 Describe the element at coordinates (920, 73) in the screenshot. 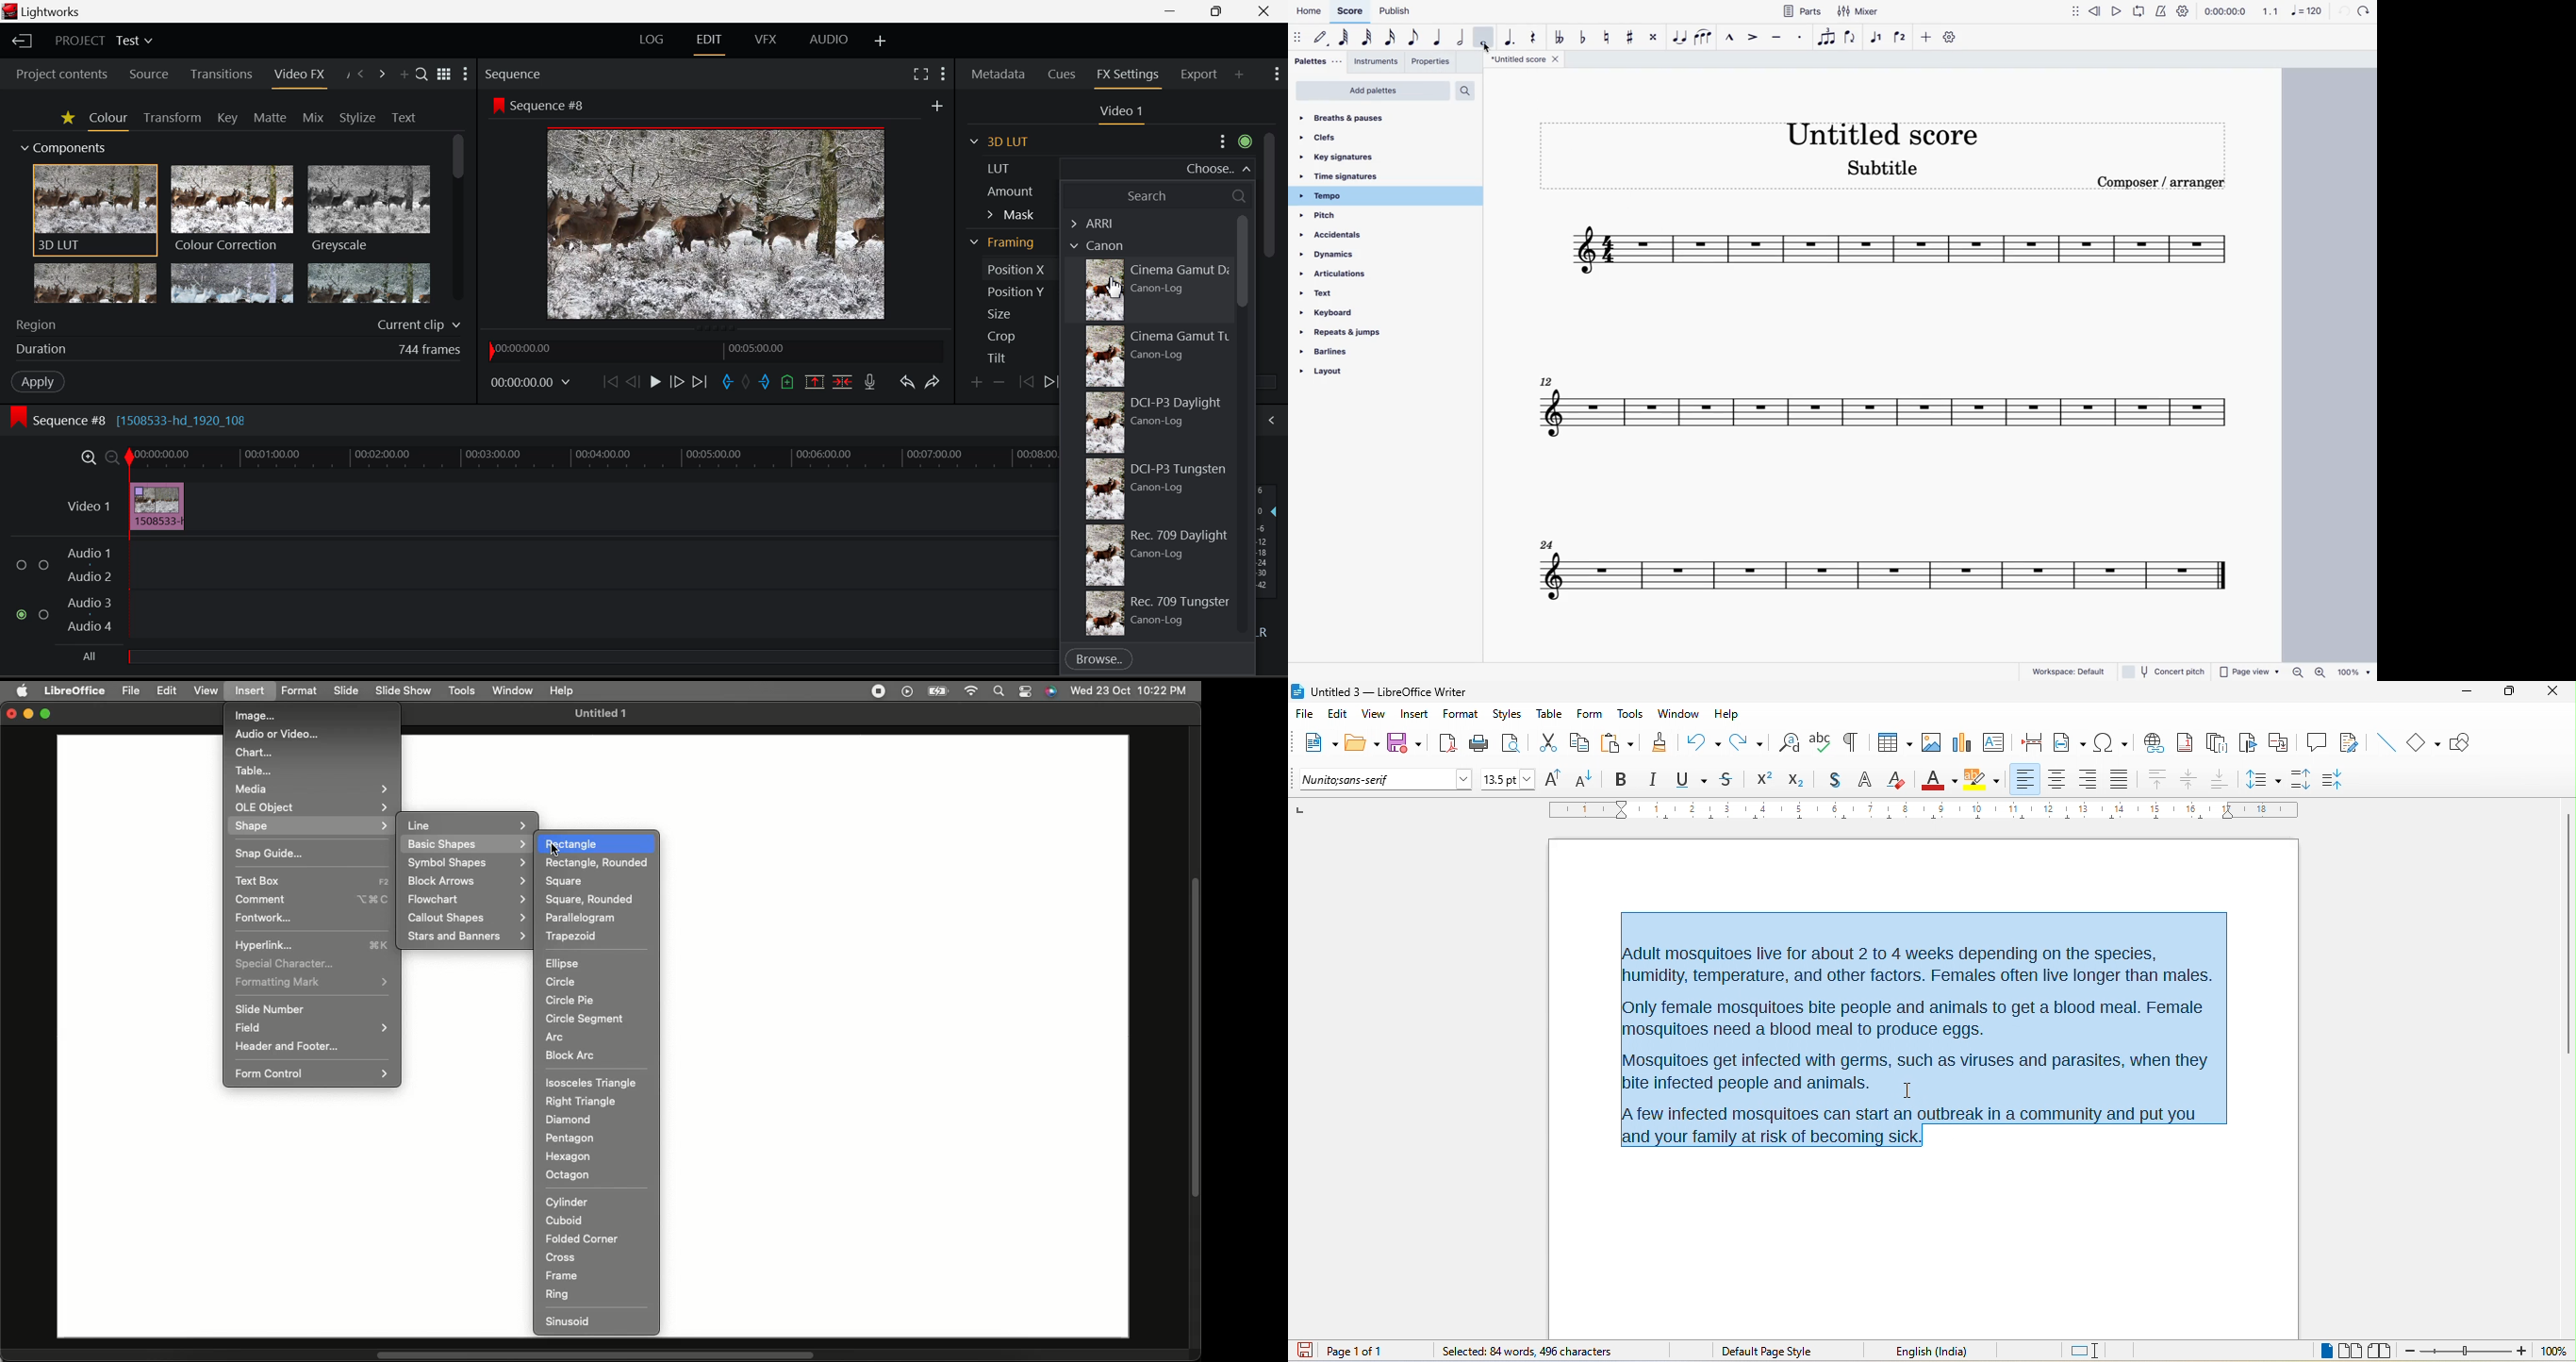

I see `Full Screen` at that location.